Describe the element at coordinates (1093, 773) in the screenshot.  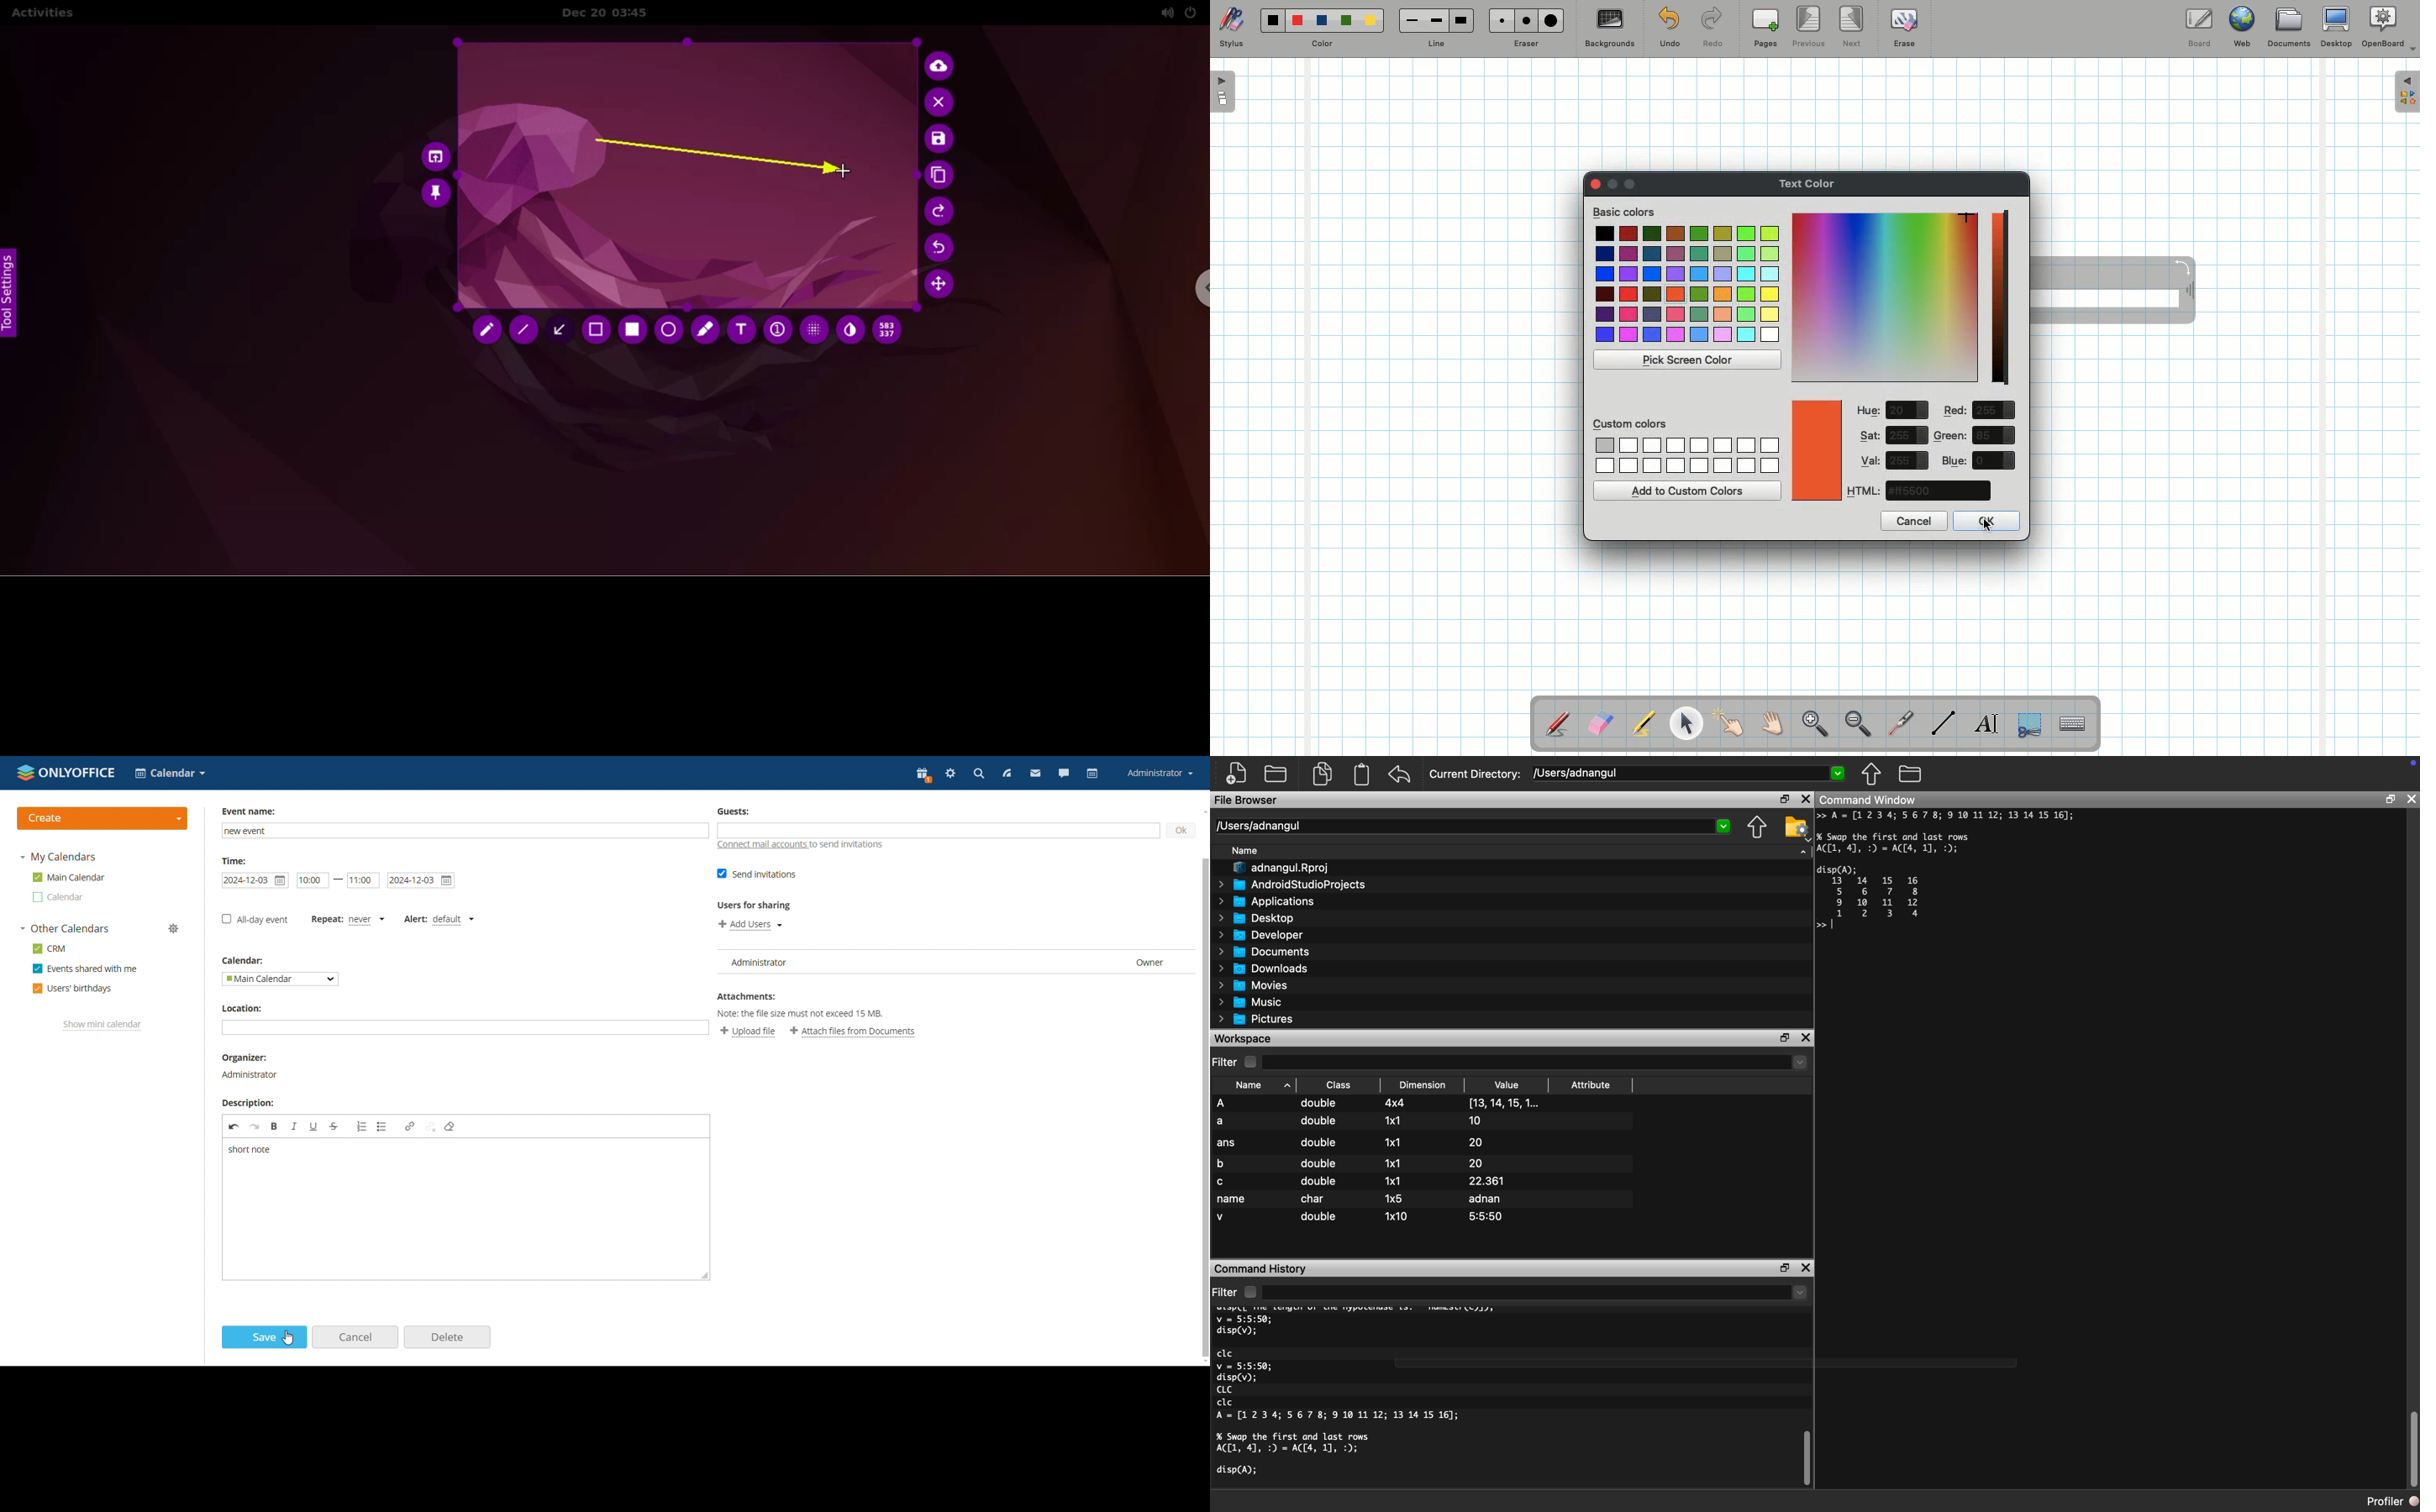
I see `calendar` at that location.